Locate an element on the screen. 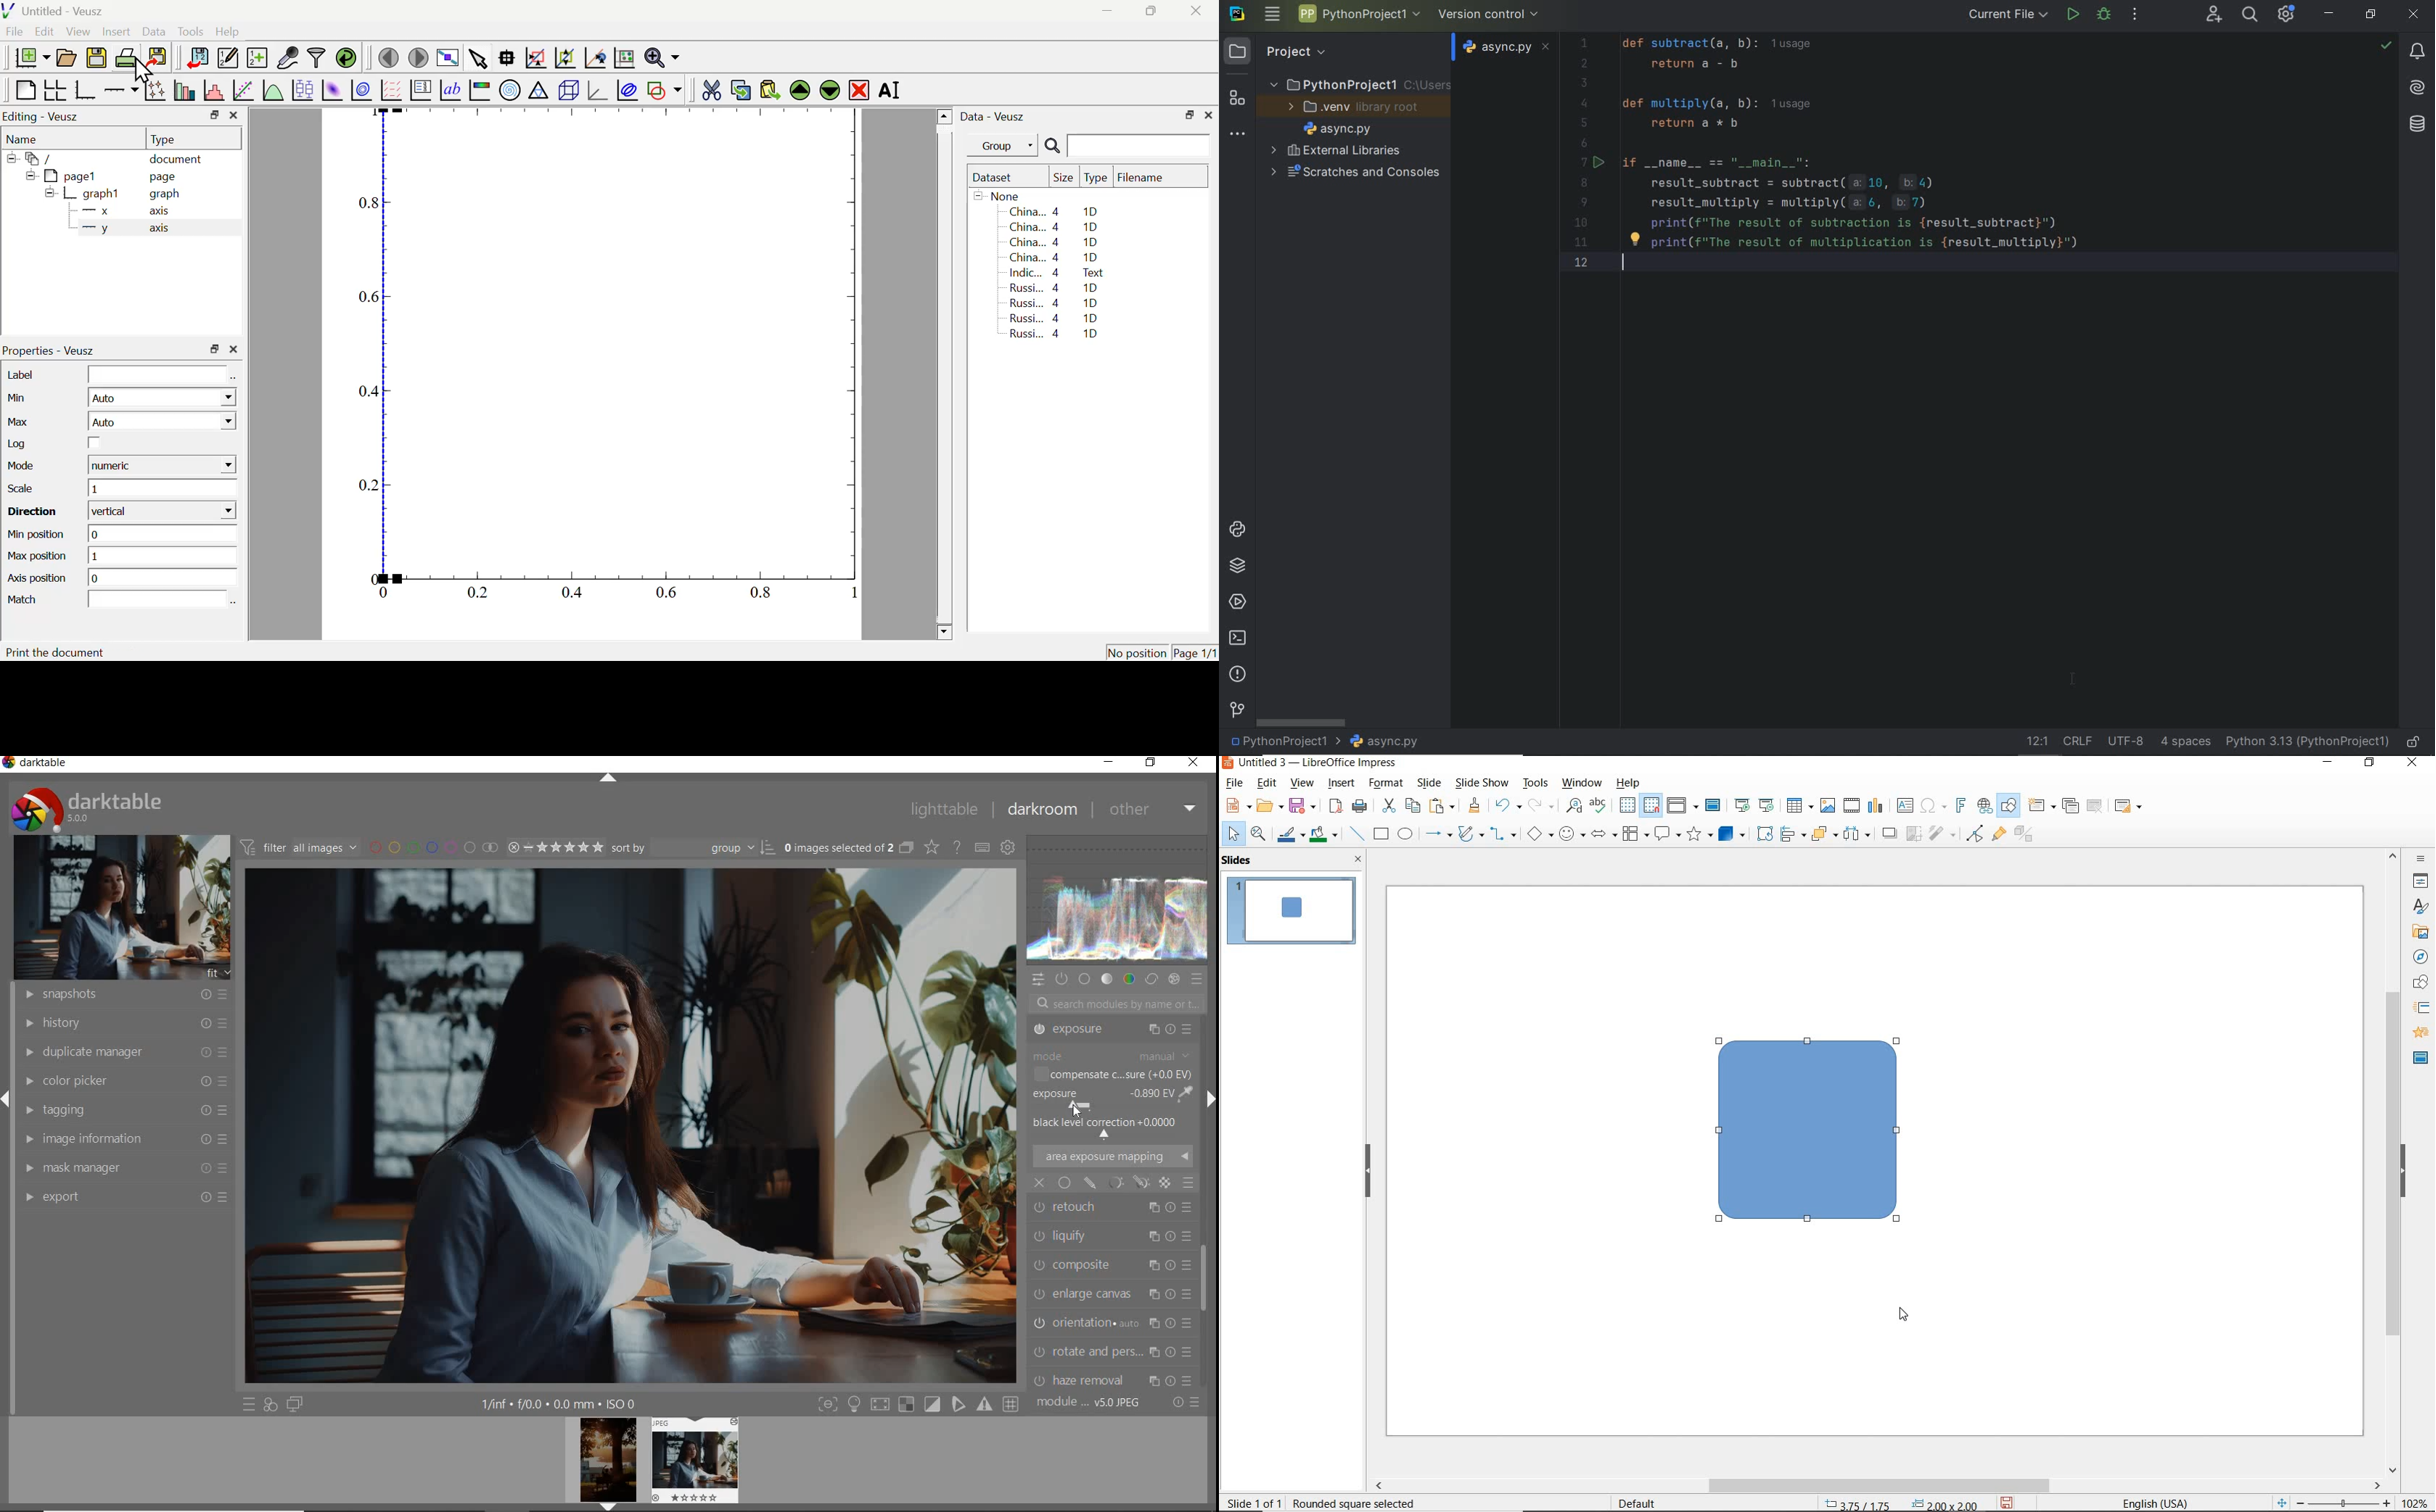 This screenshot has width=2436, height=1512. gallery is located at coordinates (2421, 931).